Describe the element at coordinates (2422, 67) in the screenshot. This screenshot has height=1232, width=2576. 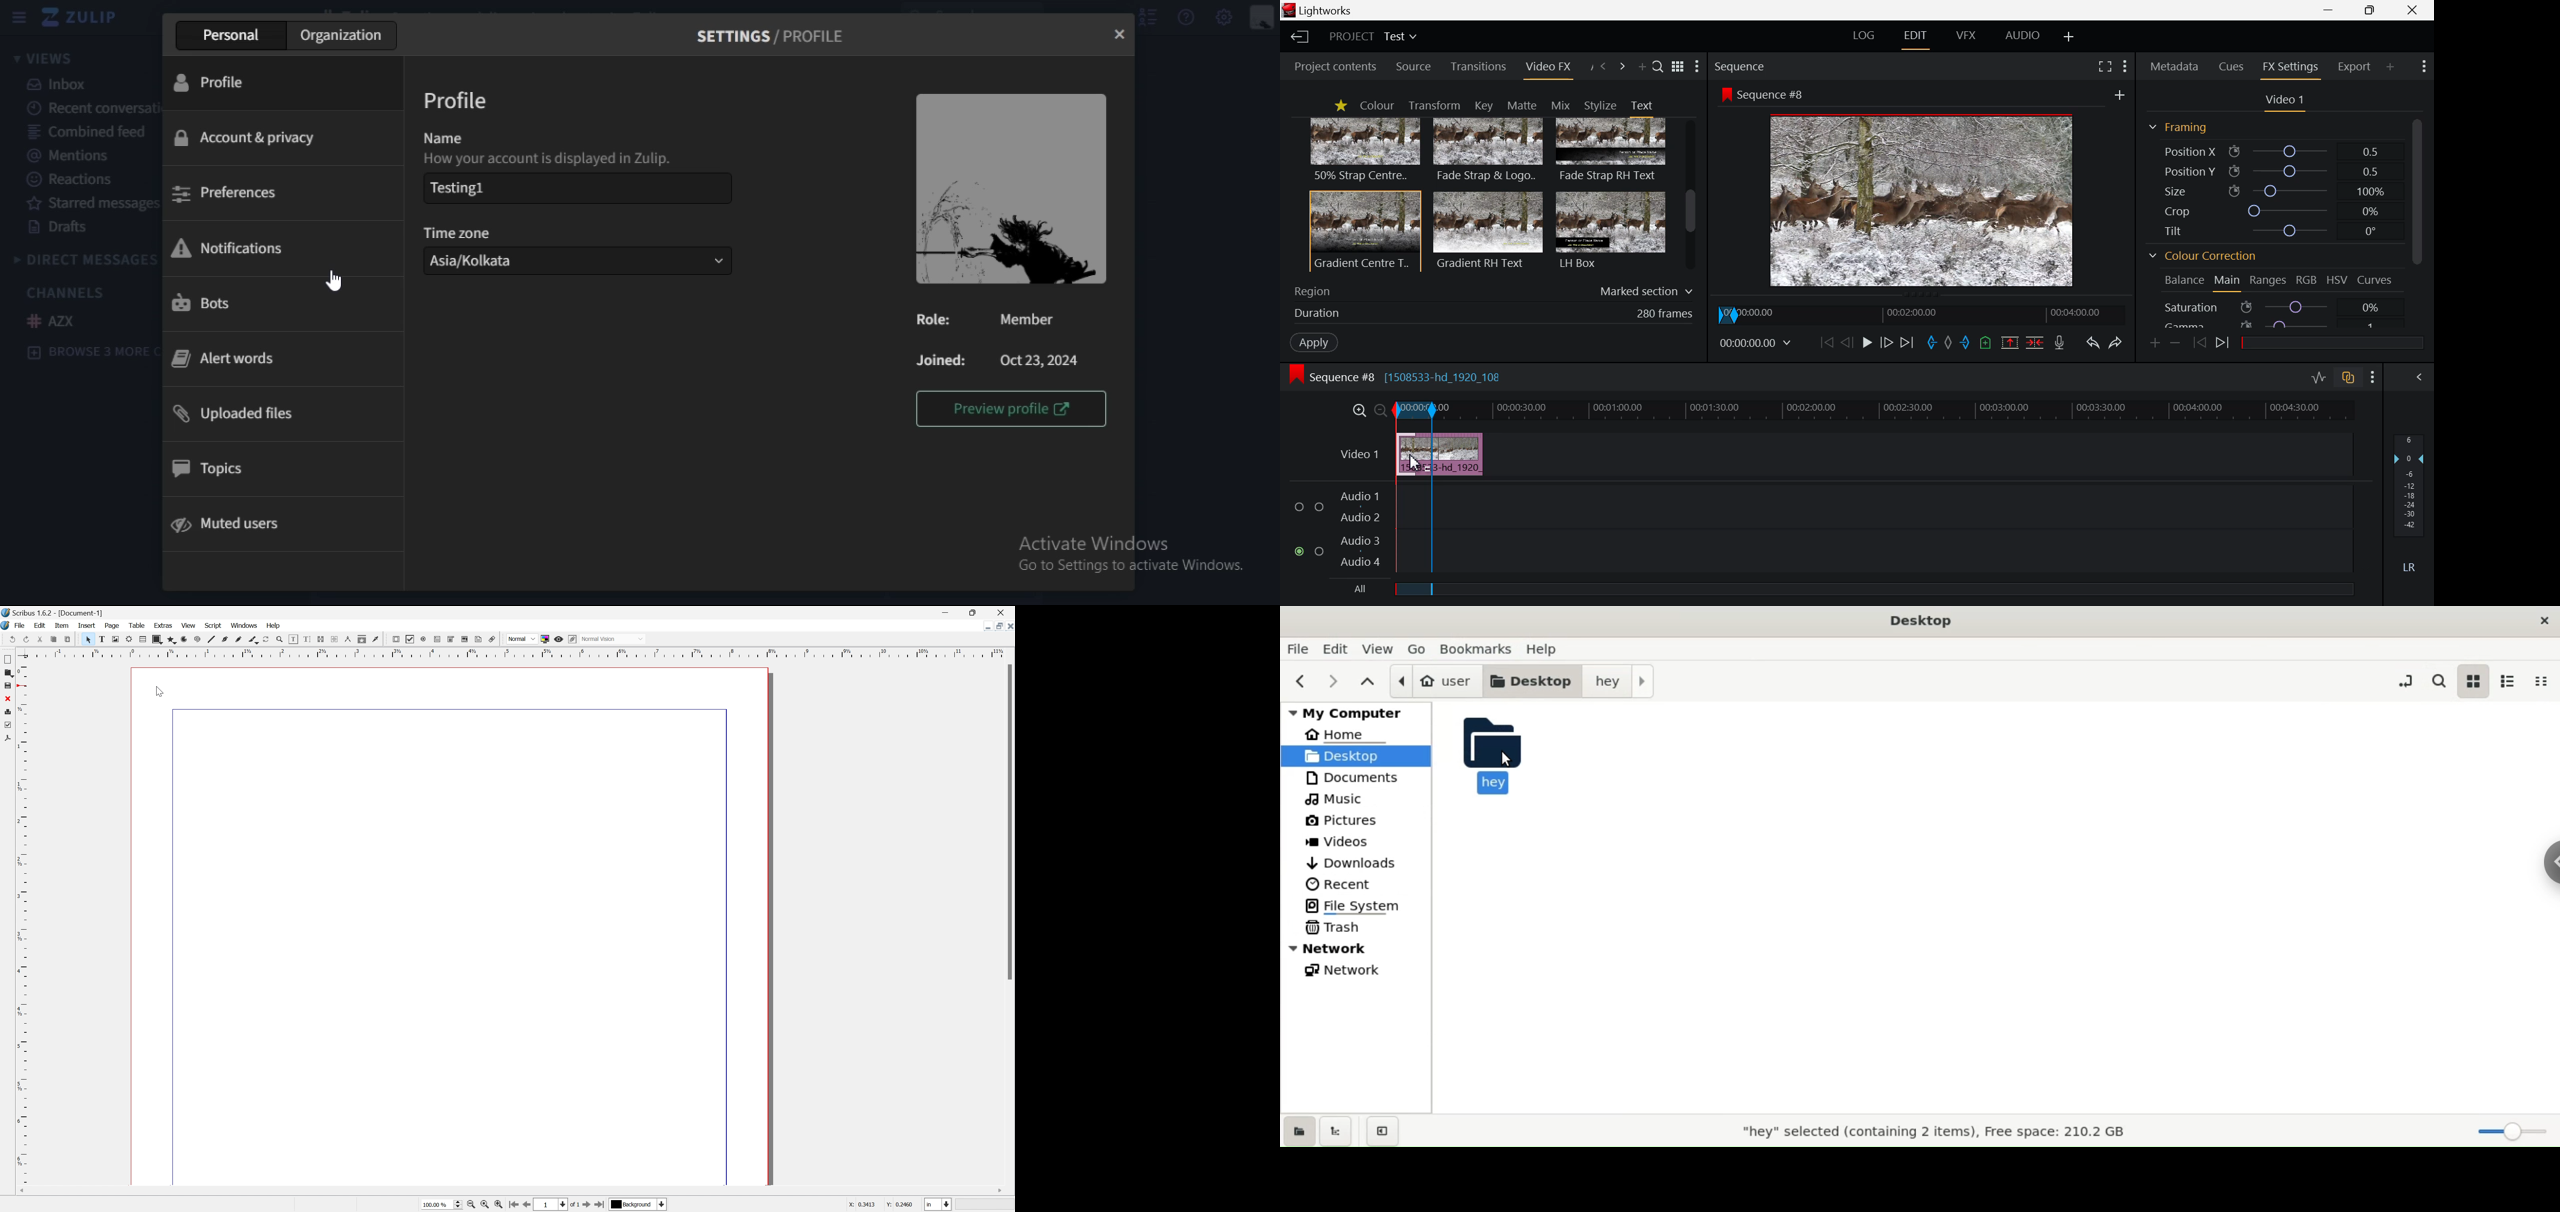
I see `Show Settings` at that location.